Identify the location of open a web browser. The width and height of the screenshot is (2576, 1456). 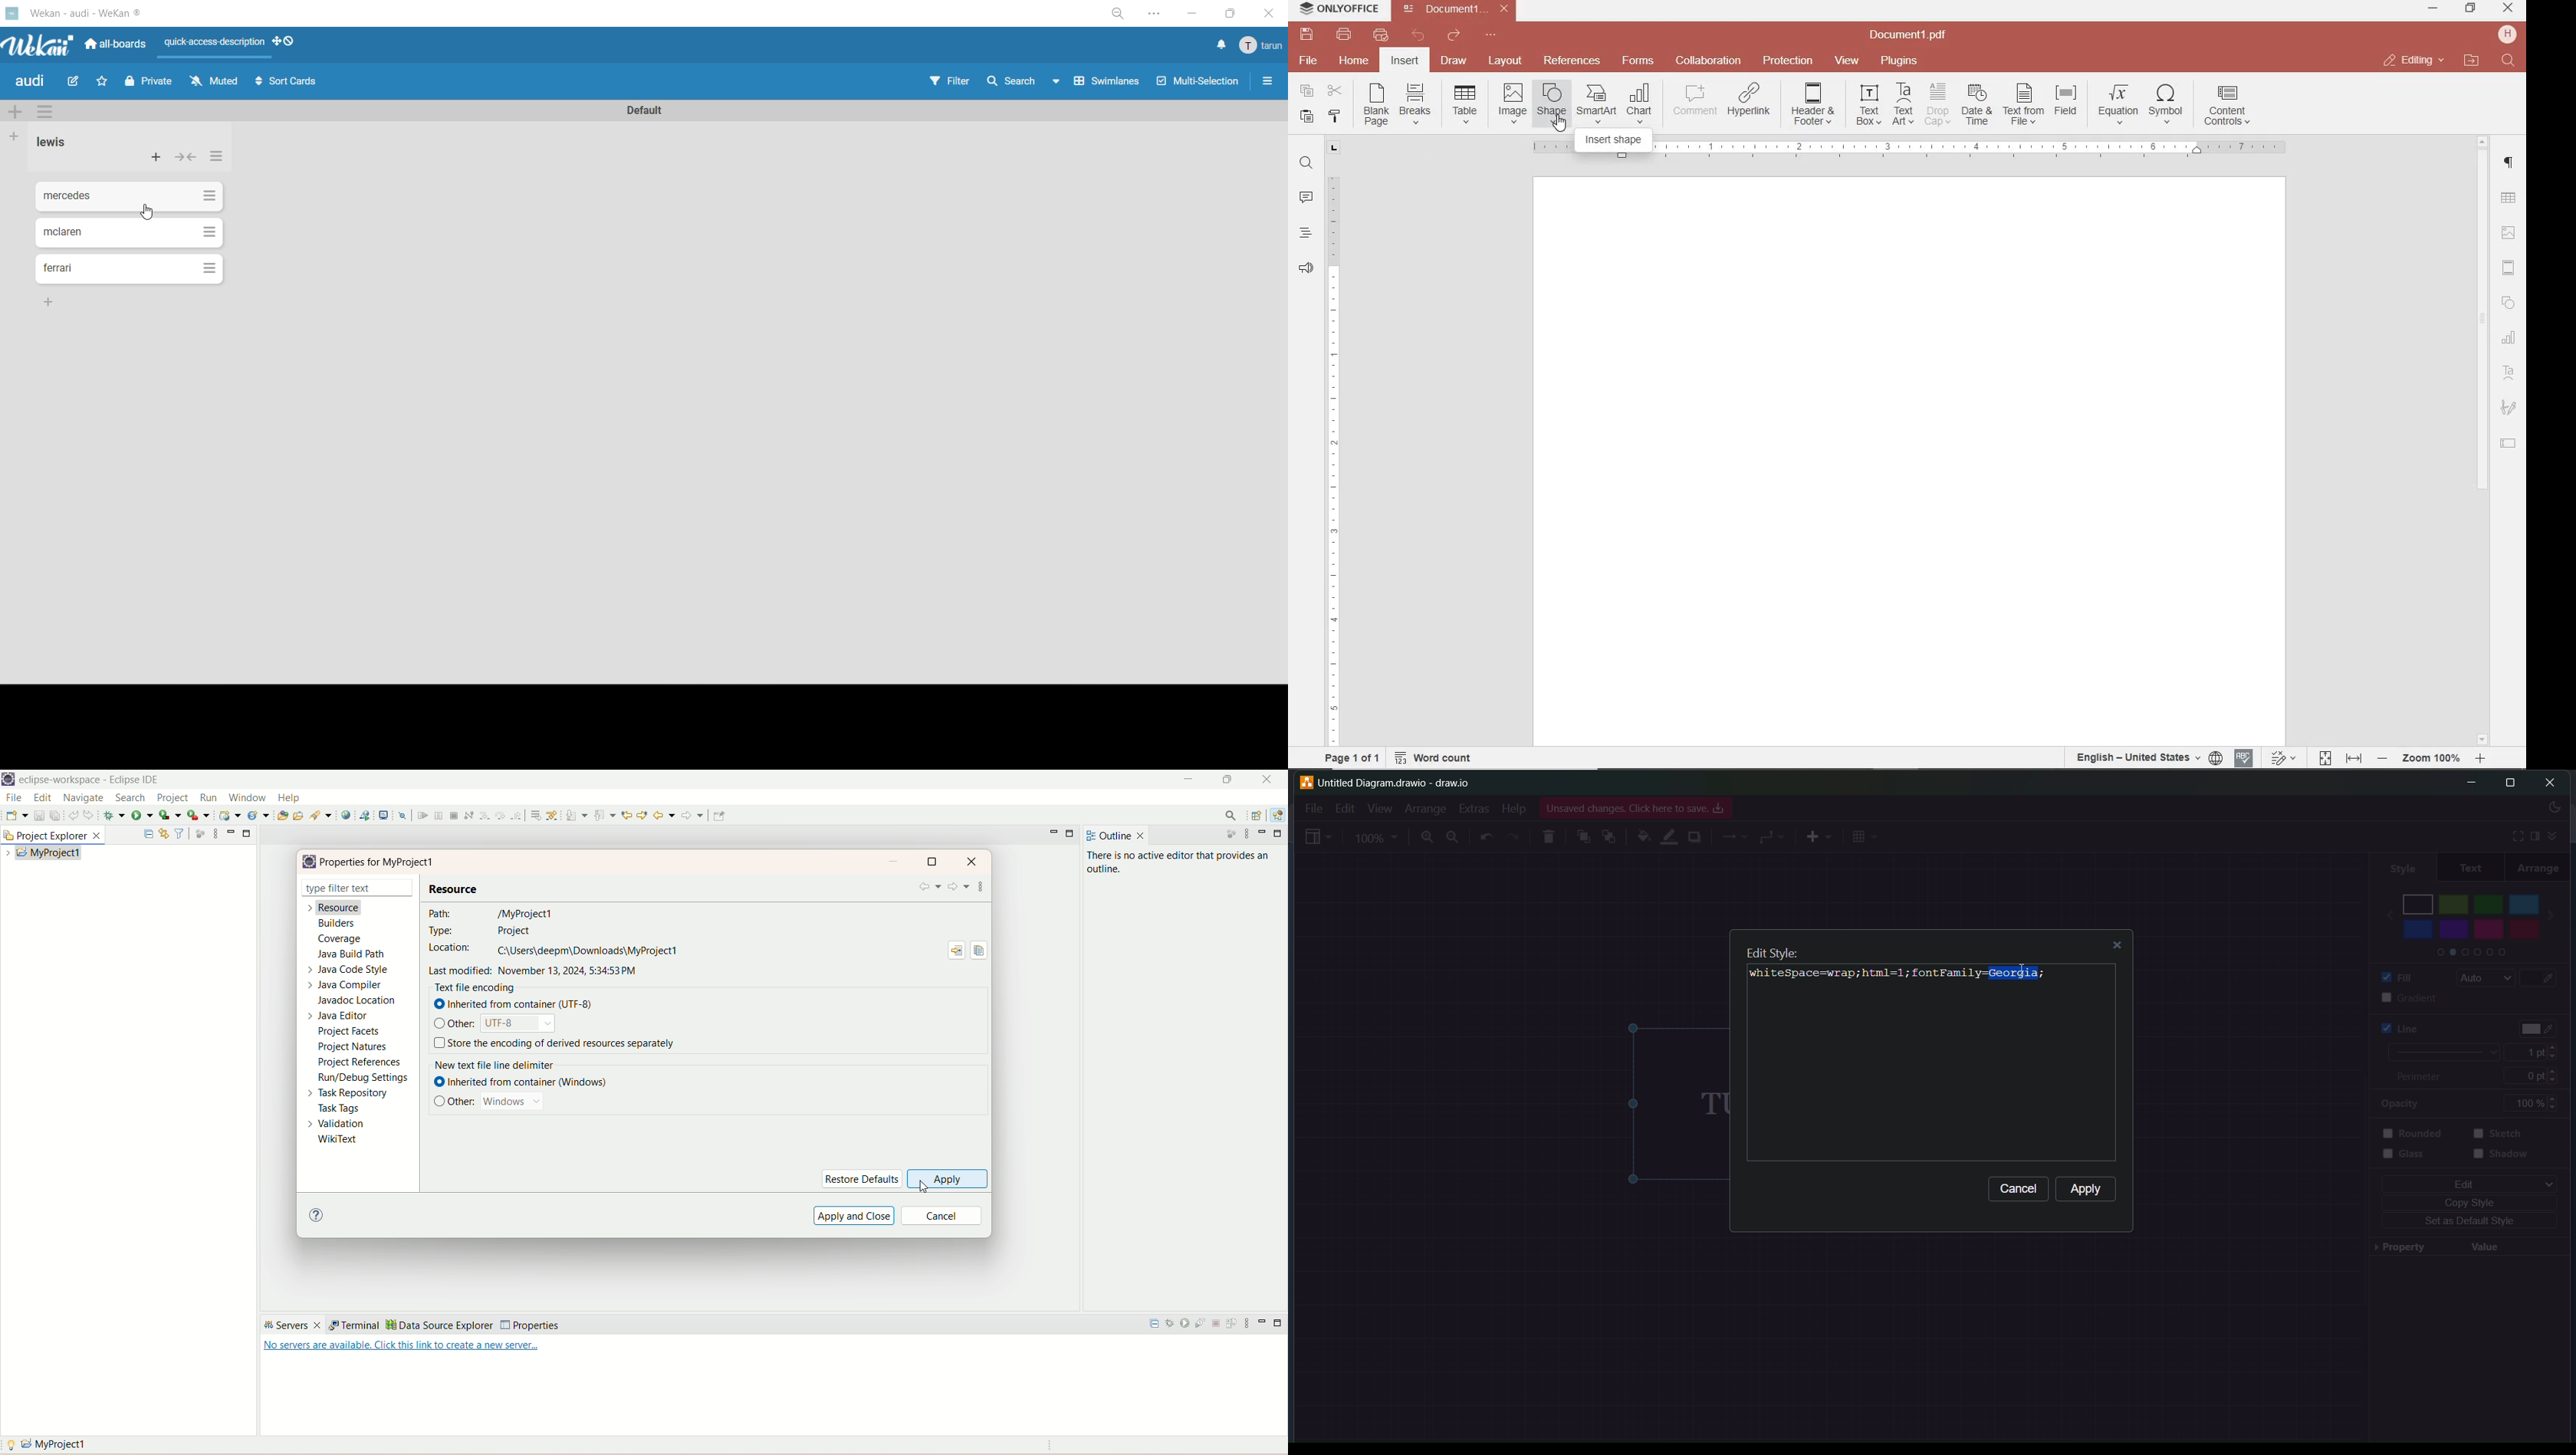
(348, 816).